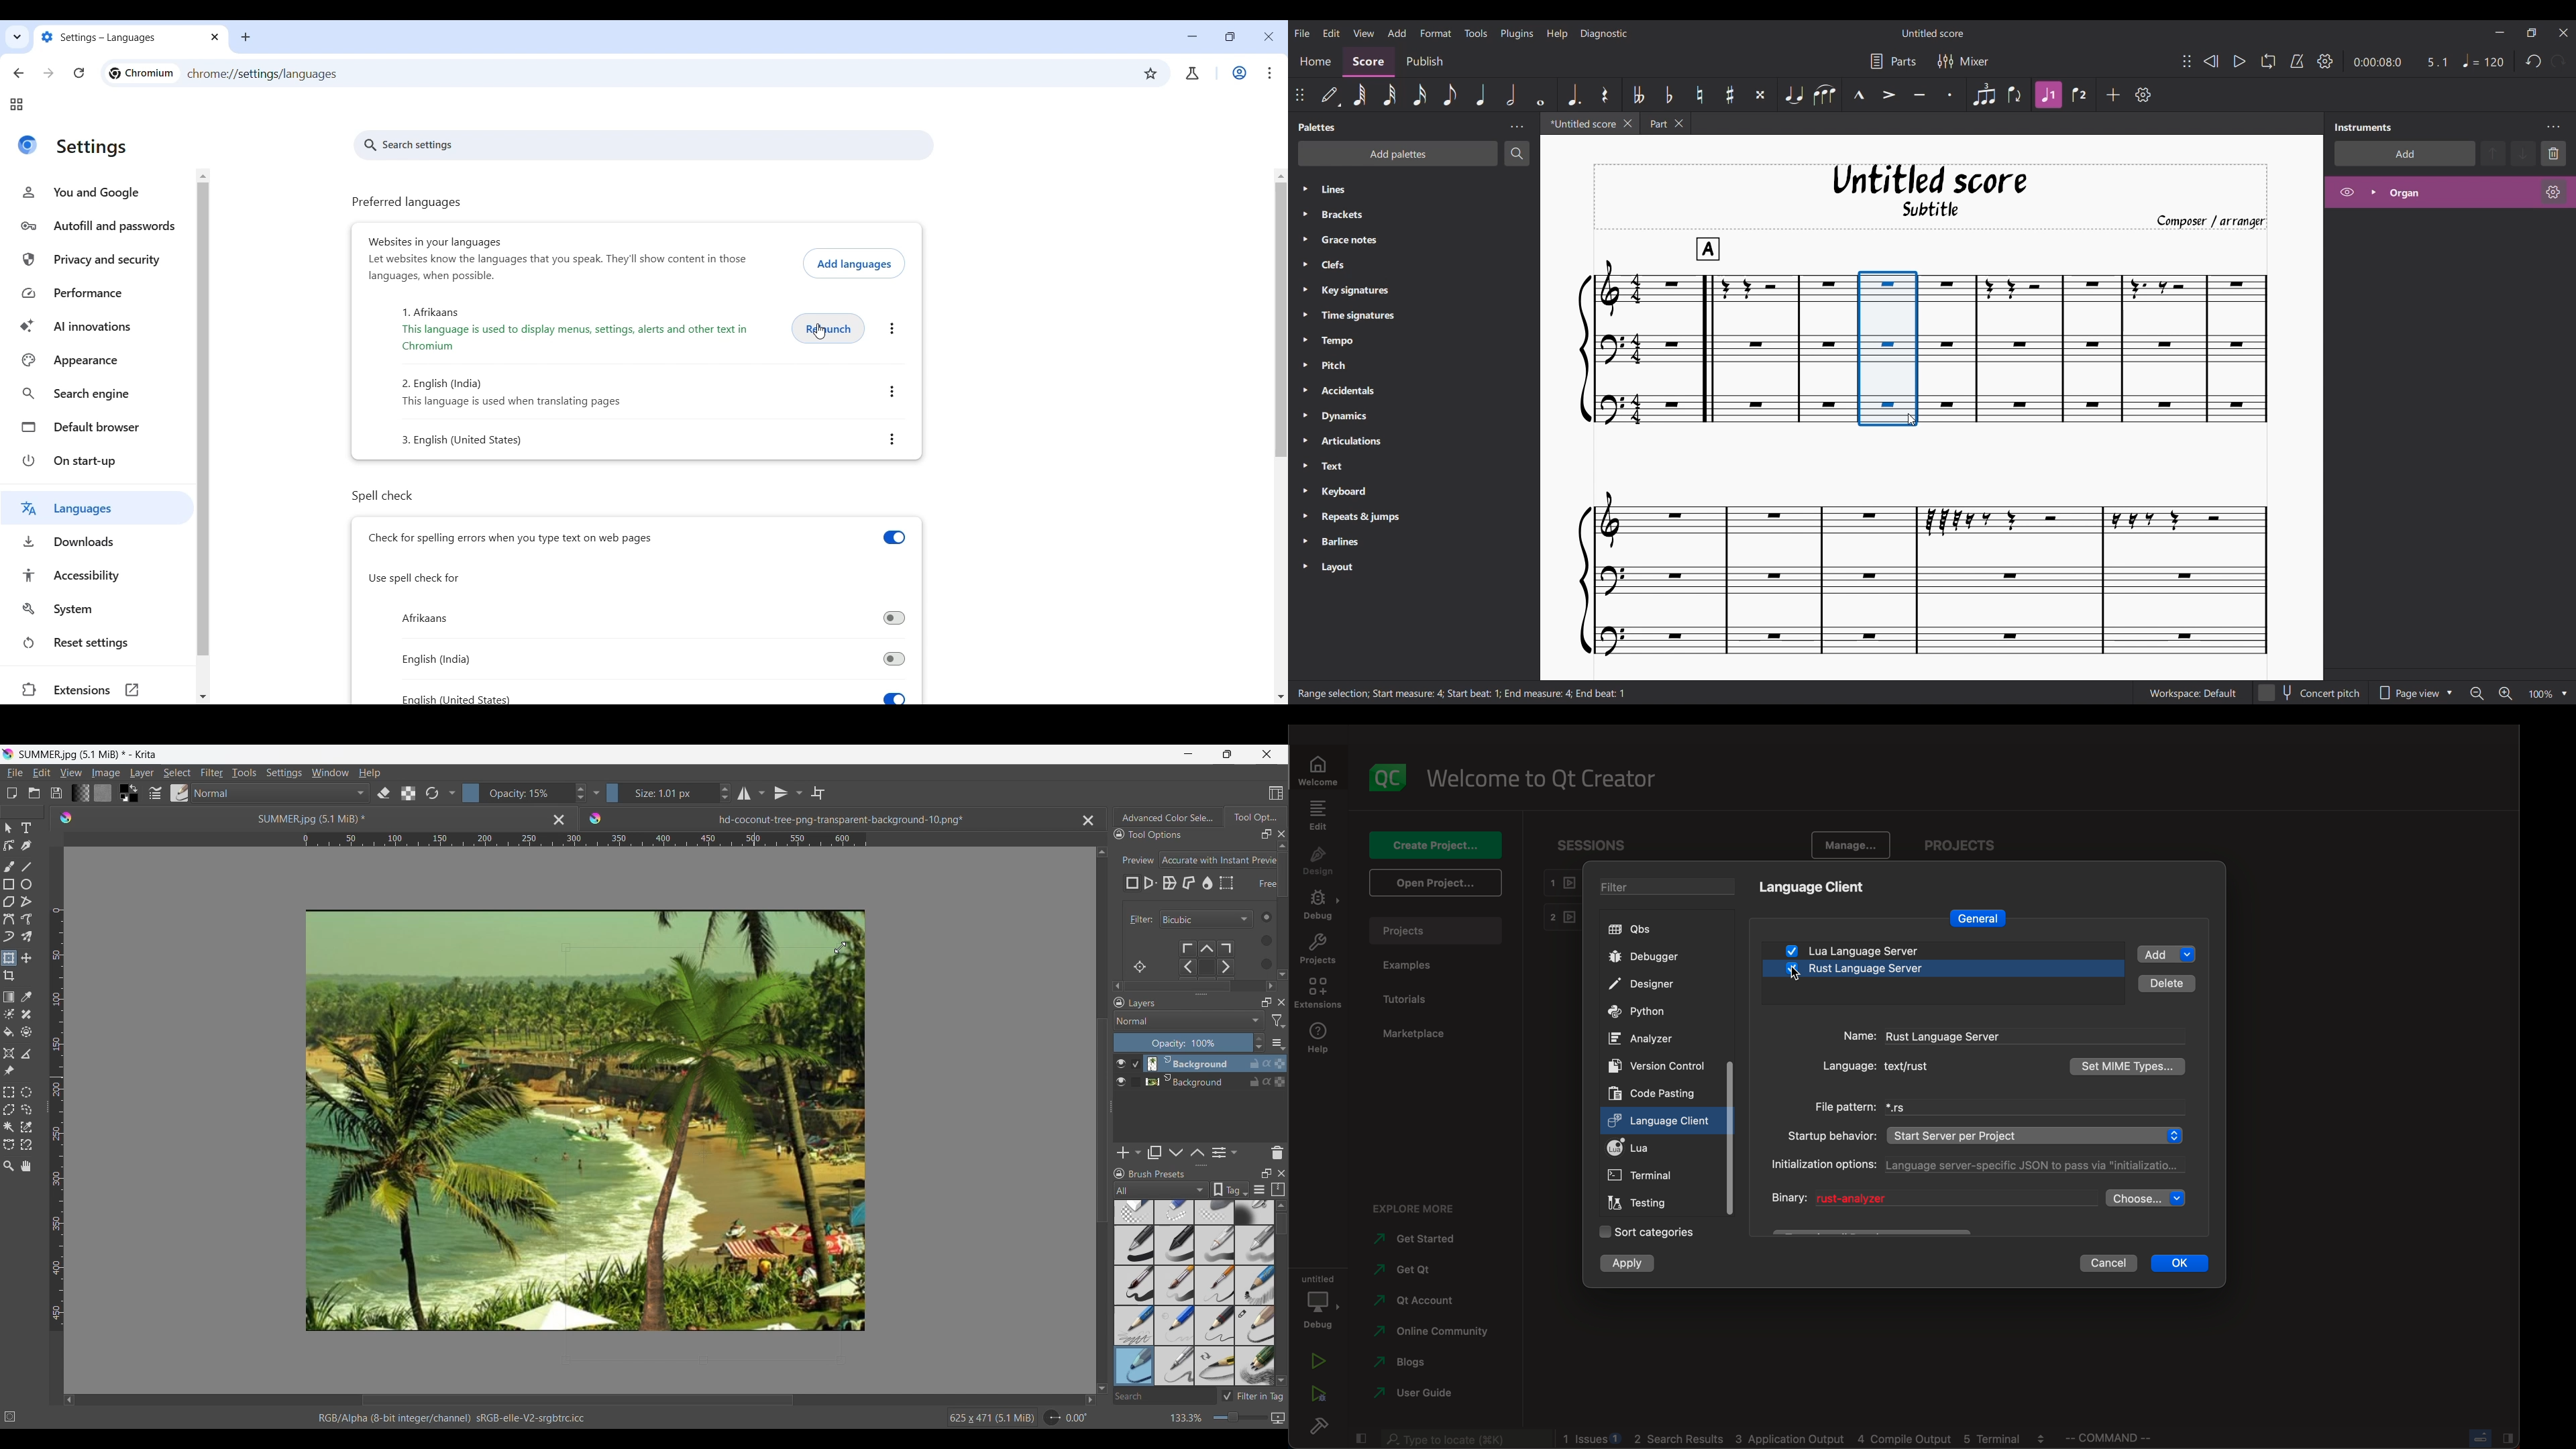  Describe the element at coordinates (2296, 62) in the screenshot. I see `Metronome` at that location.